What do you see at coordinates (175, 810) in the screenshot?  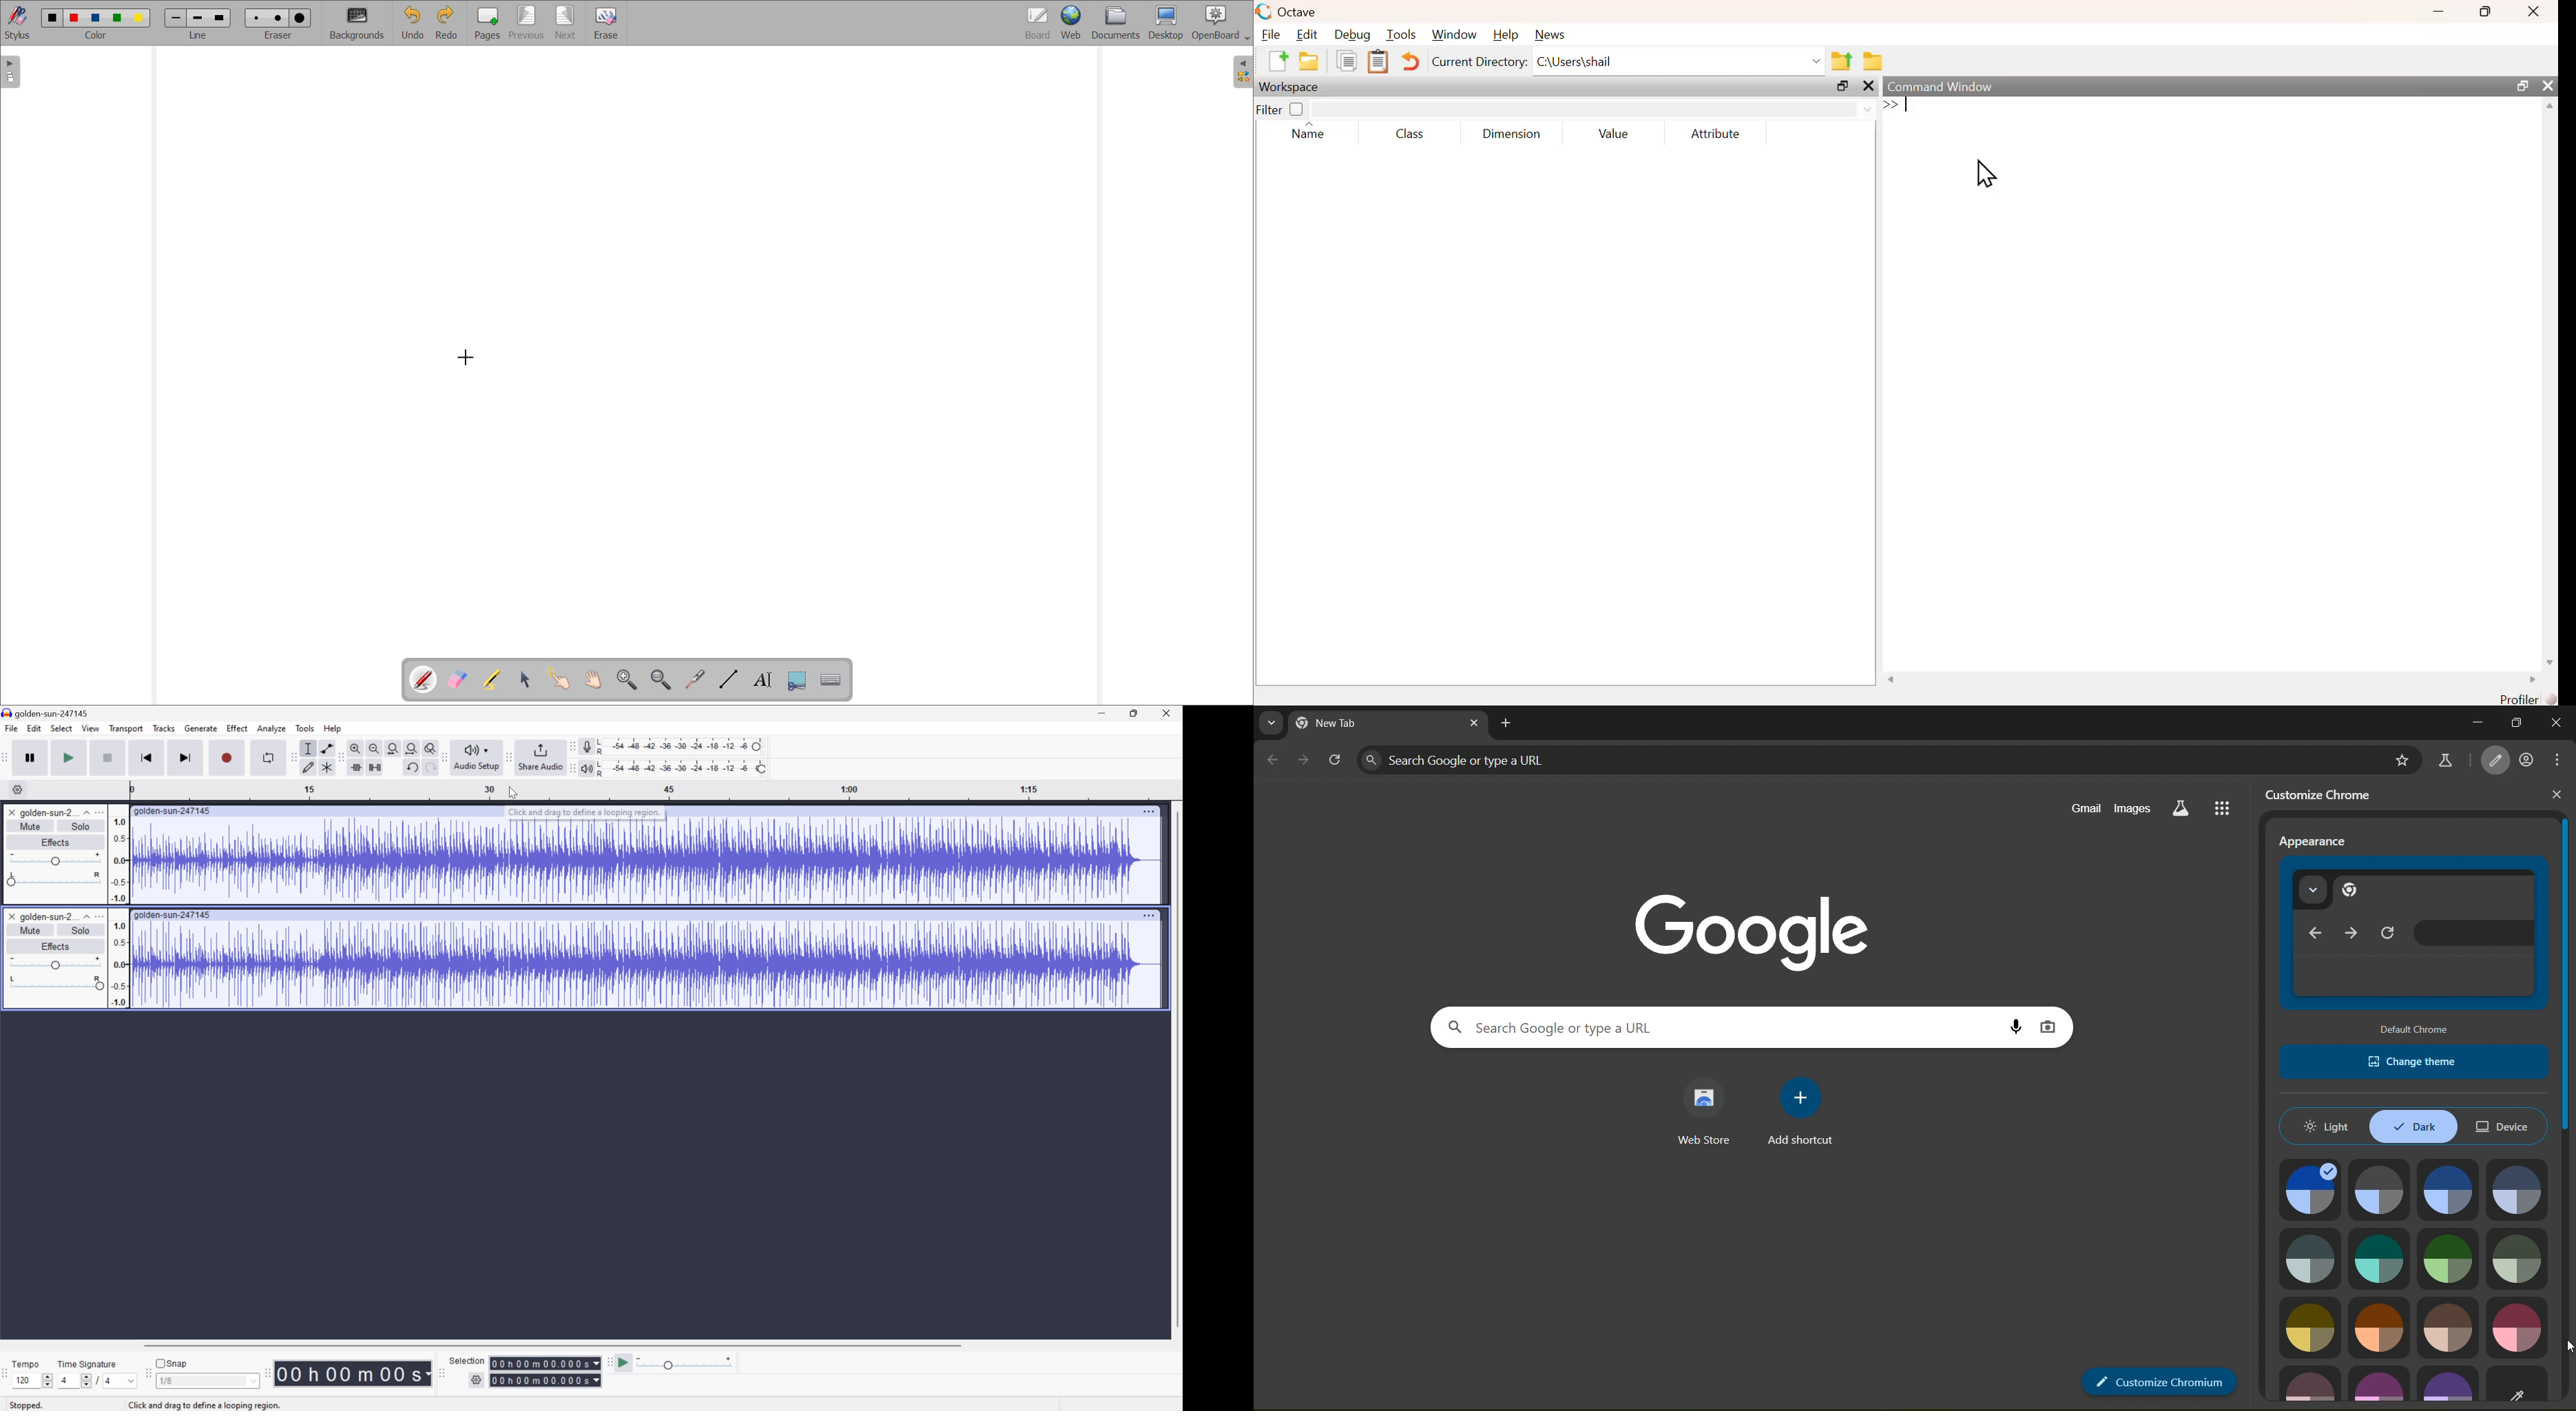 I see `golden-sun-247145` at bounding box center [175, 810].